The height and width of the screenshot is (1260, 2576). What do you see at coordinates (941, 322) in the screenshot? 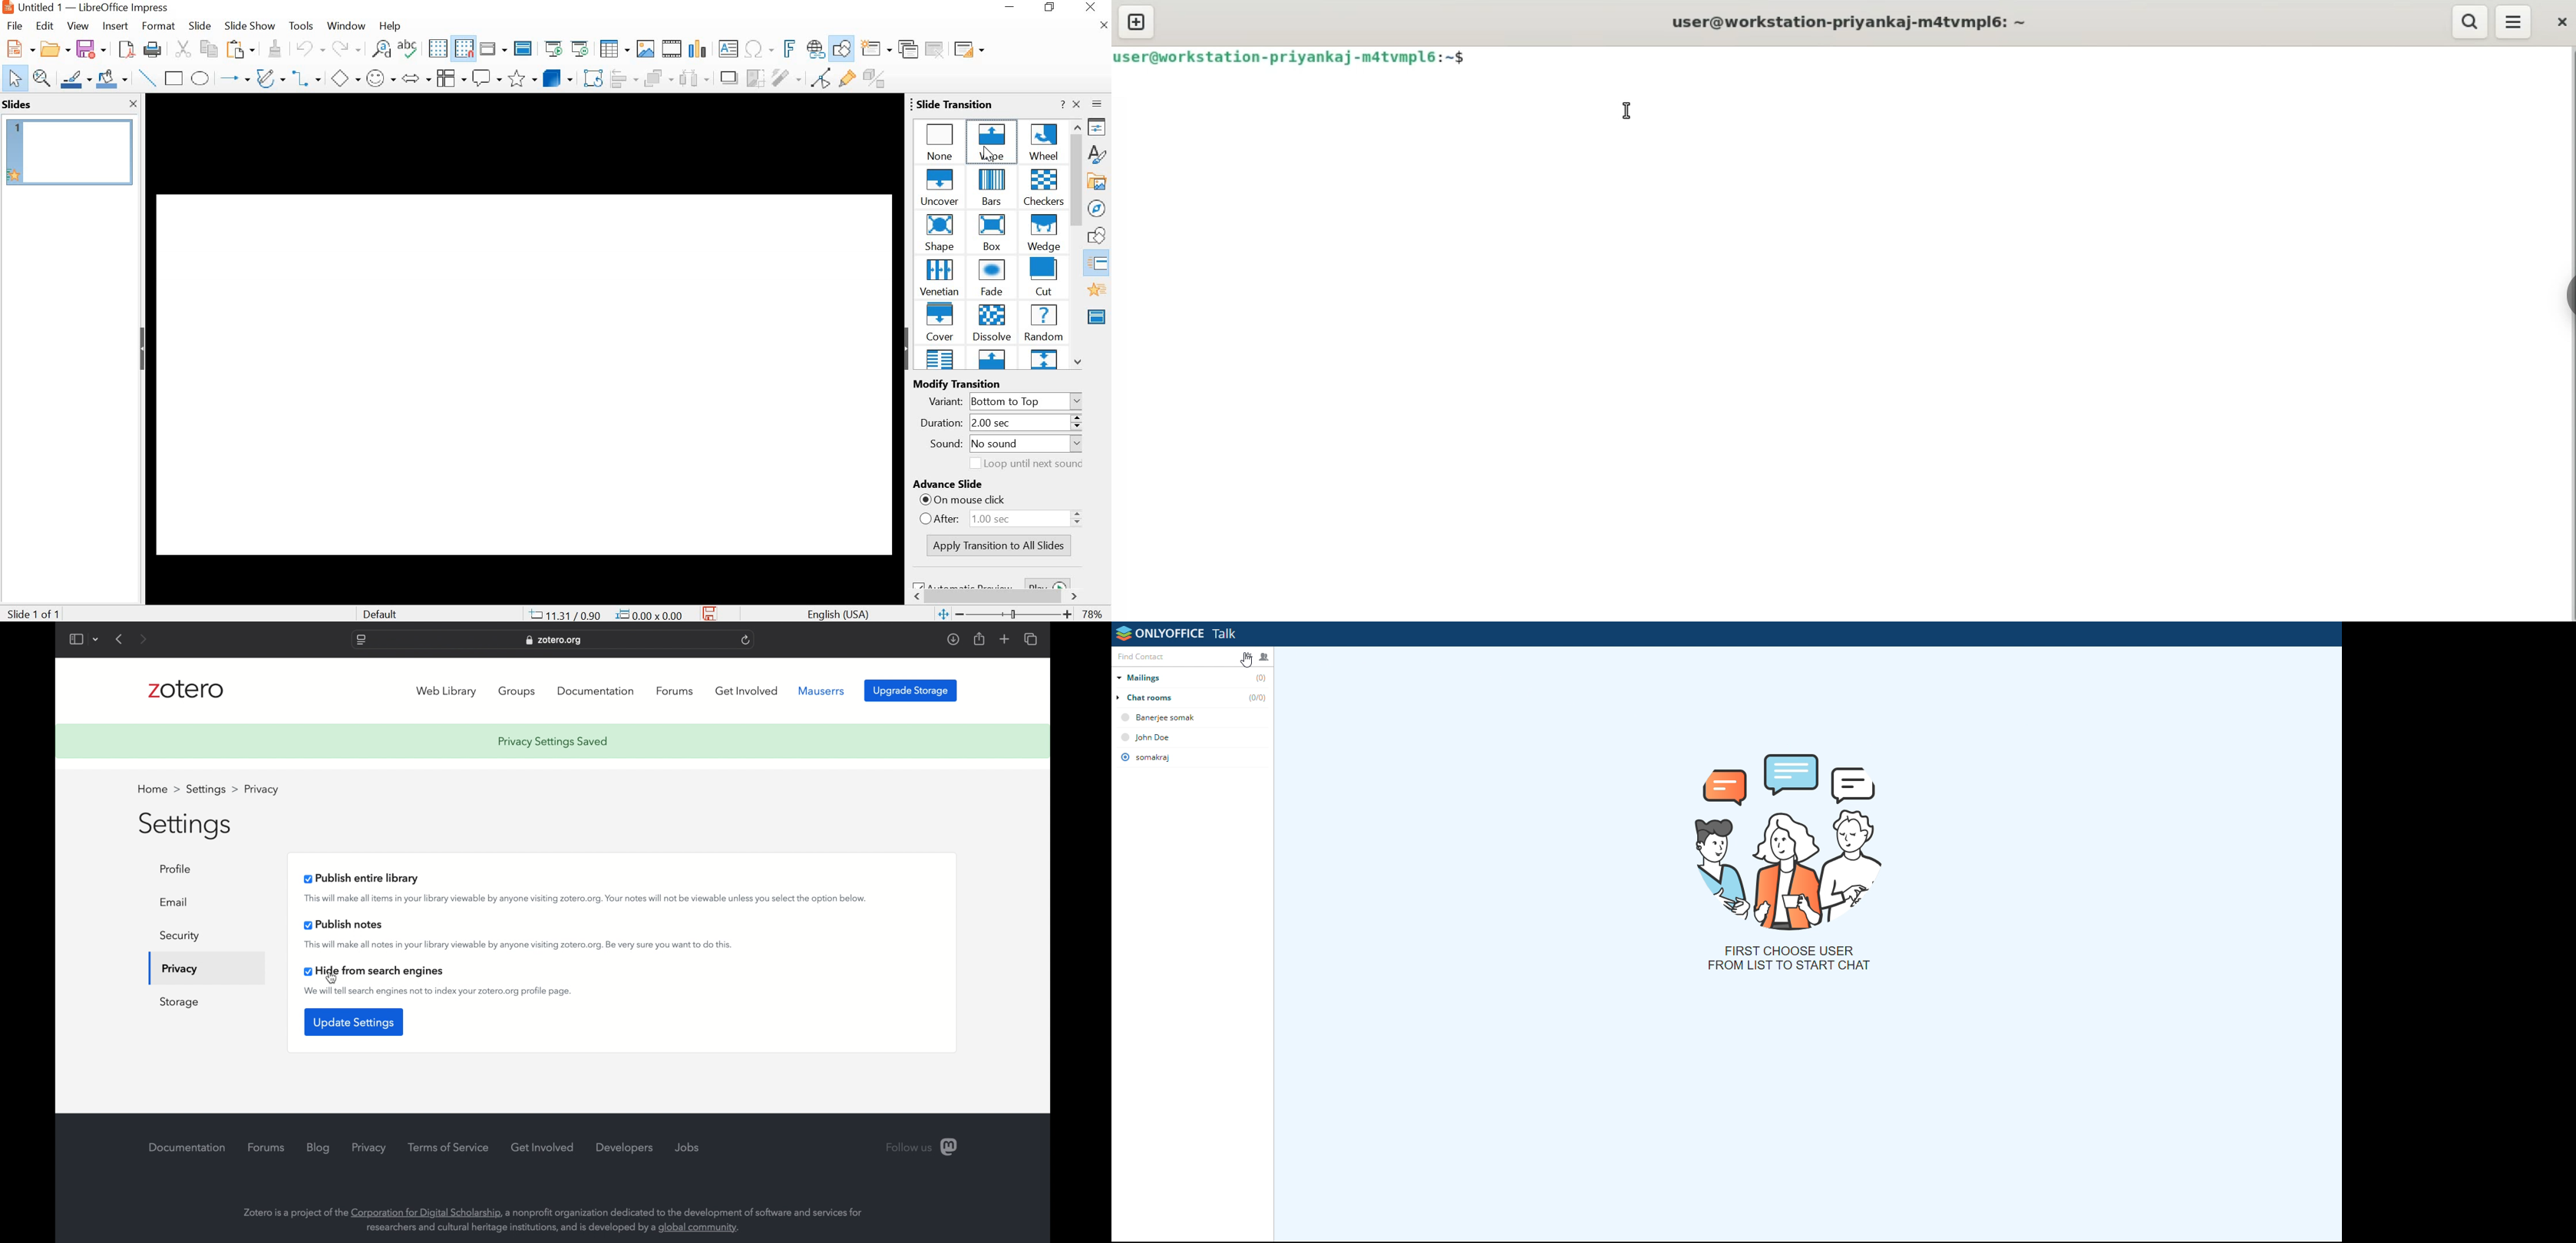
I see `COVER` at bounding box center [941, 322].